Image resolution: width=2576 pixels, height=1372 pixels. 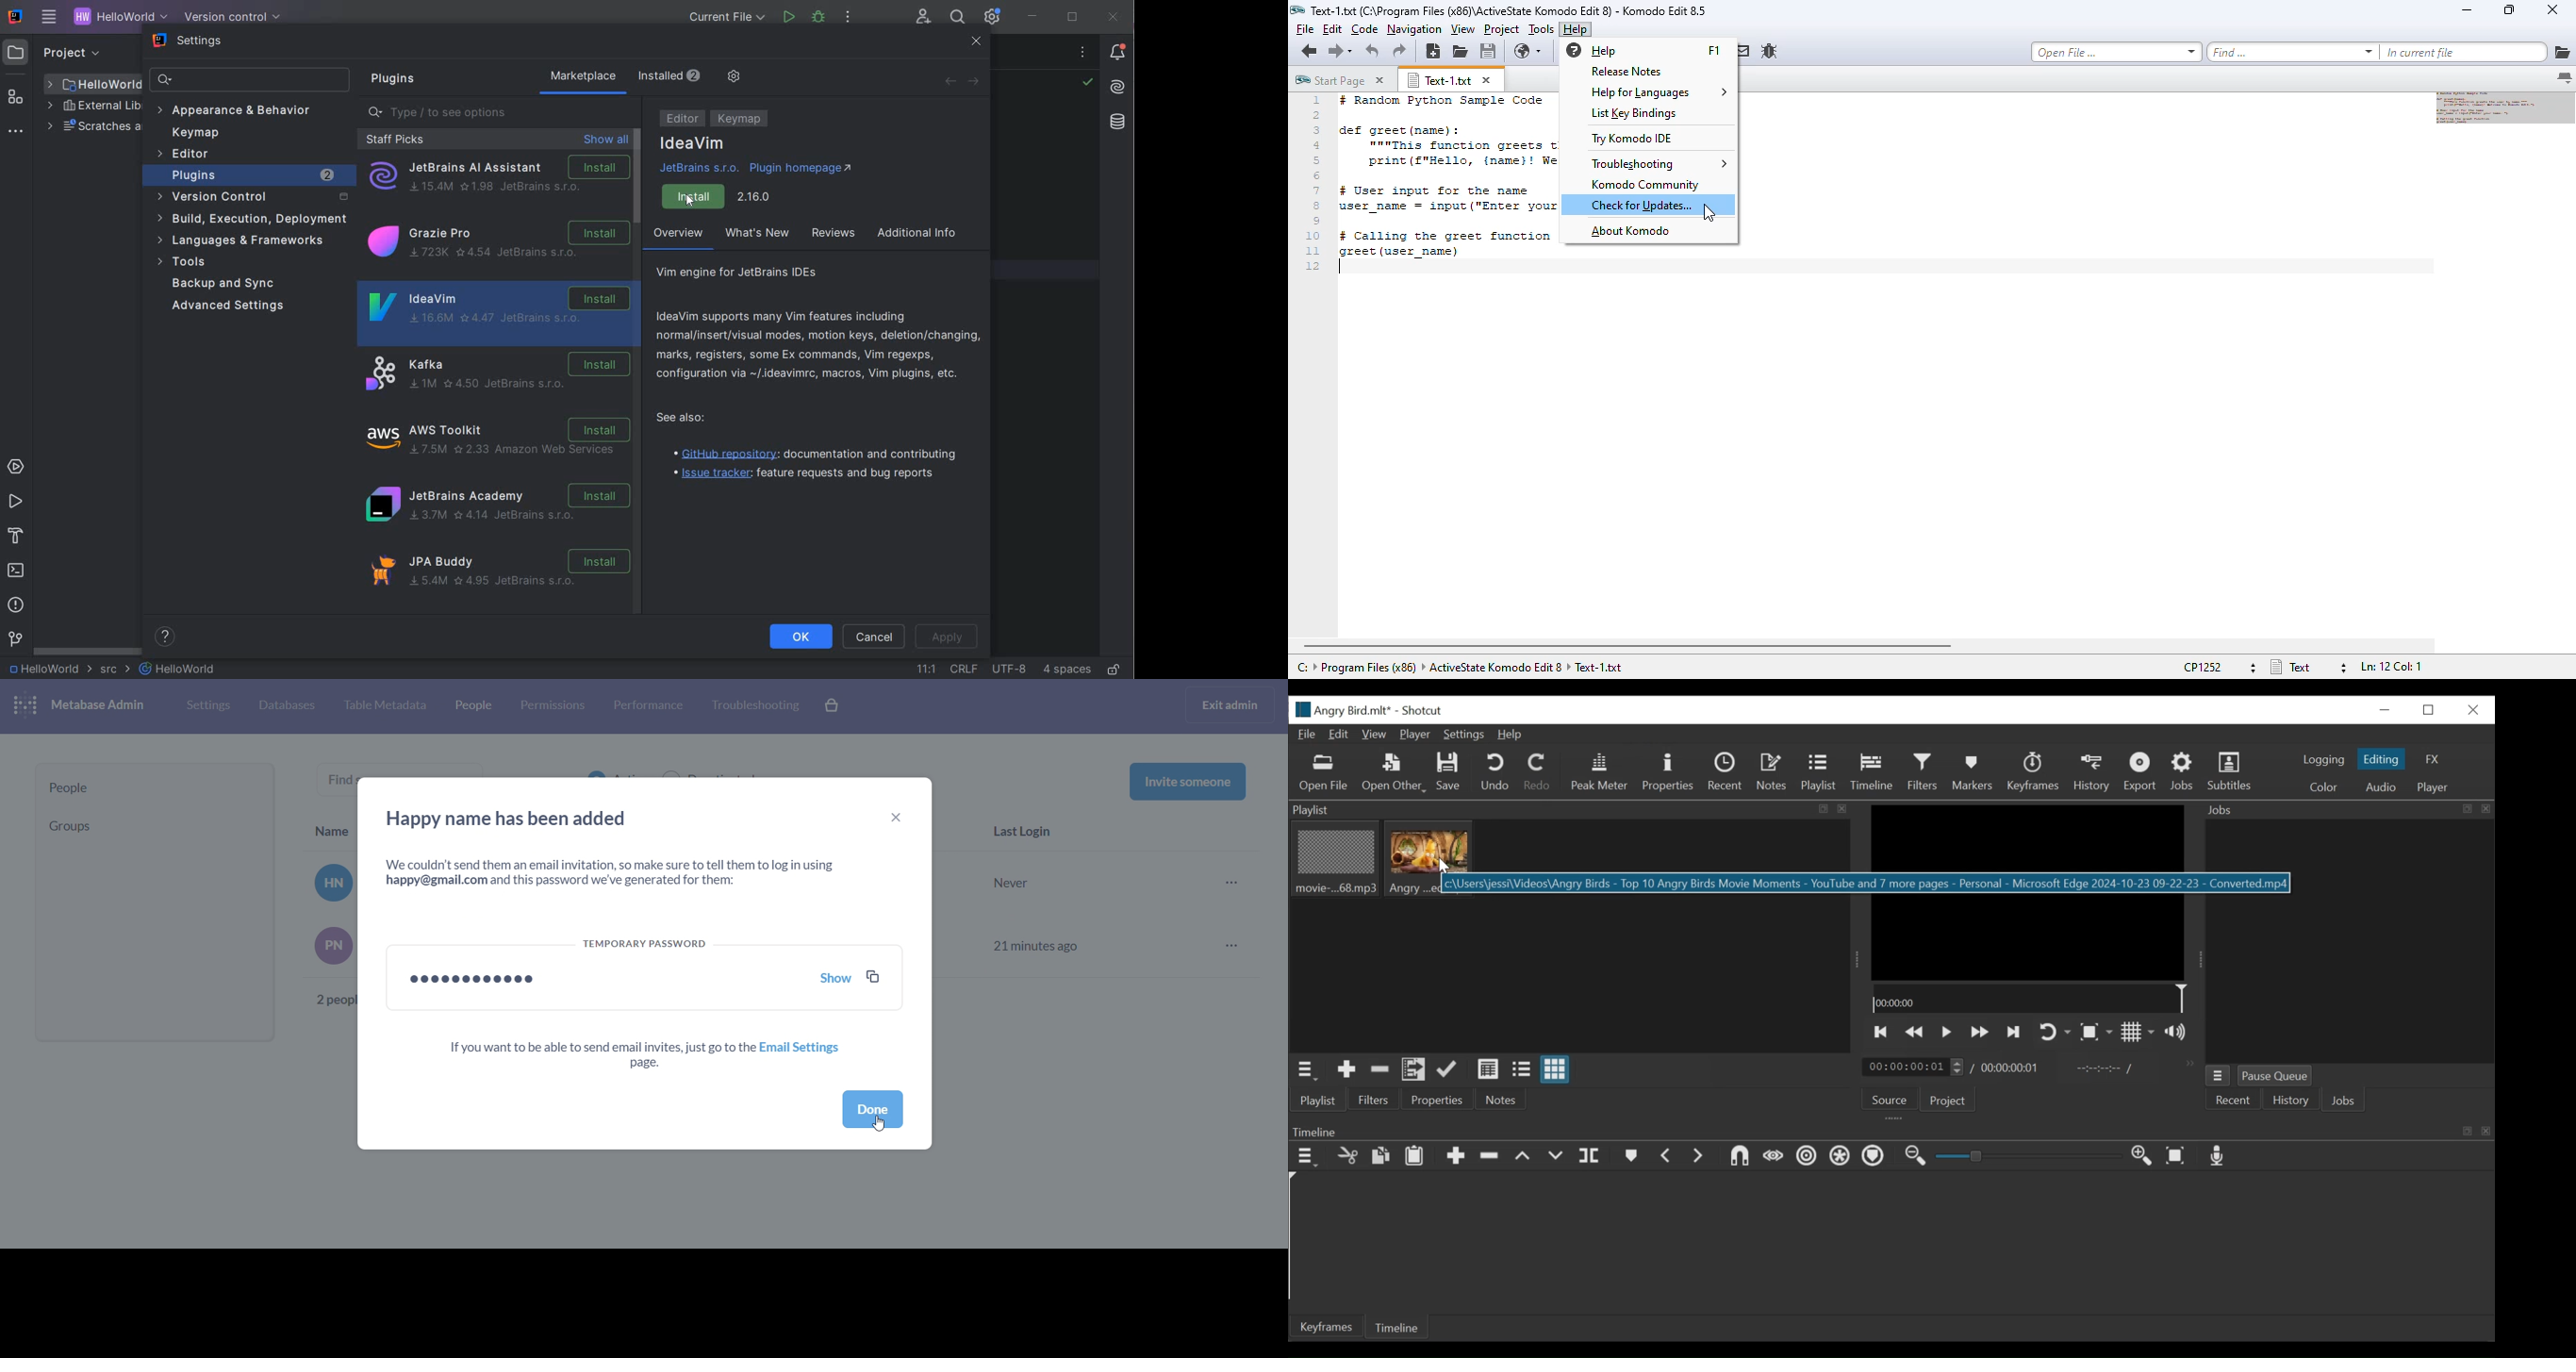 What do you see at coordinates (178, 669) in the screenshot?
I see `FILE NAME` at bounding box center [178, 669].